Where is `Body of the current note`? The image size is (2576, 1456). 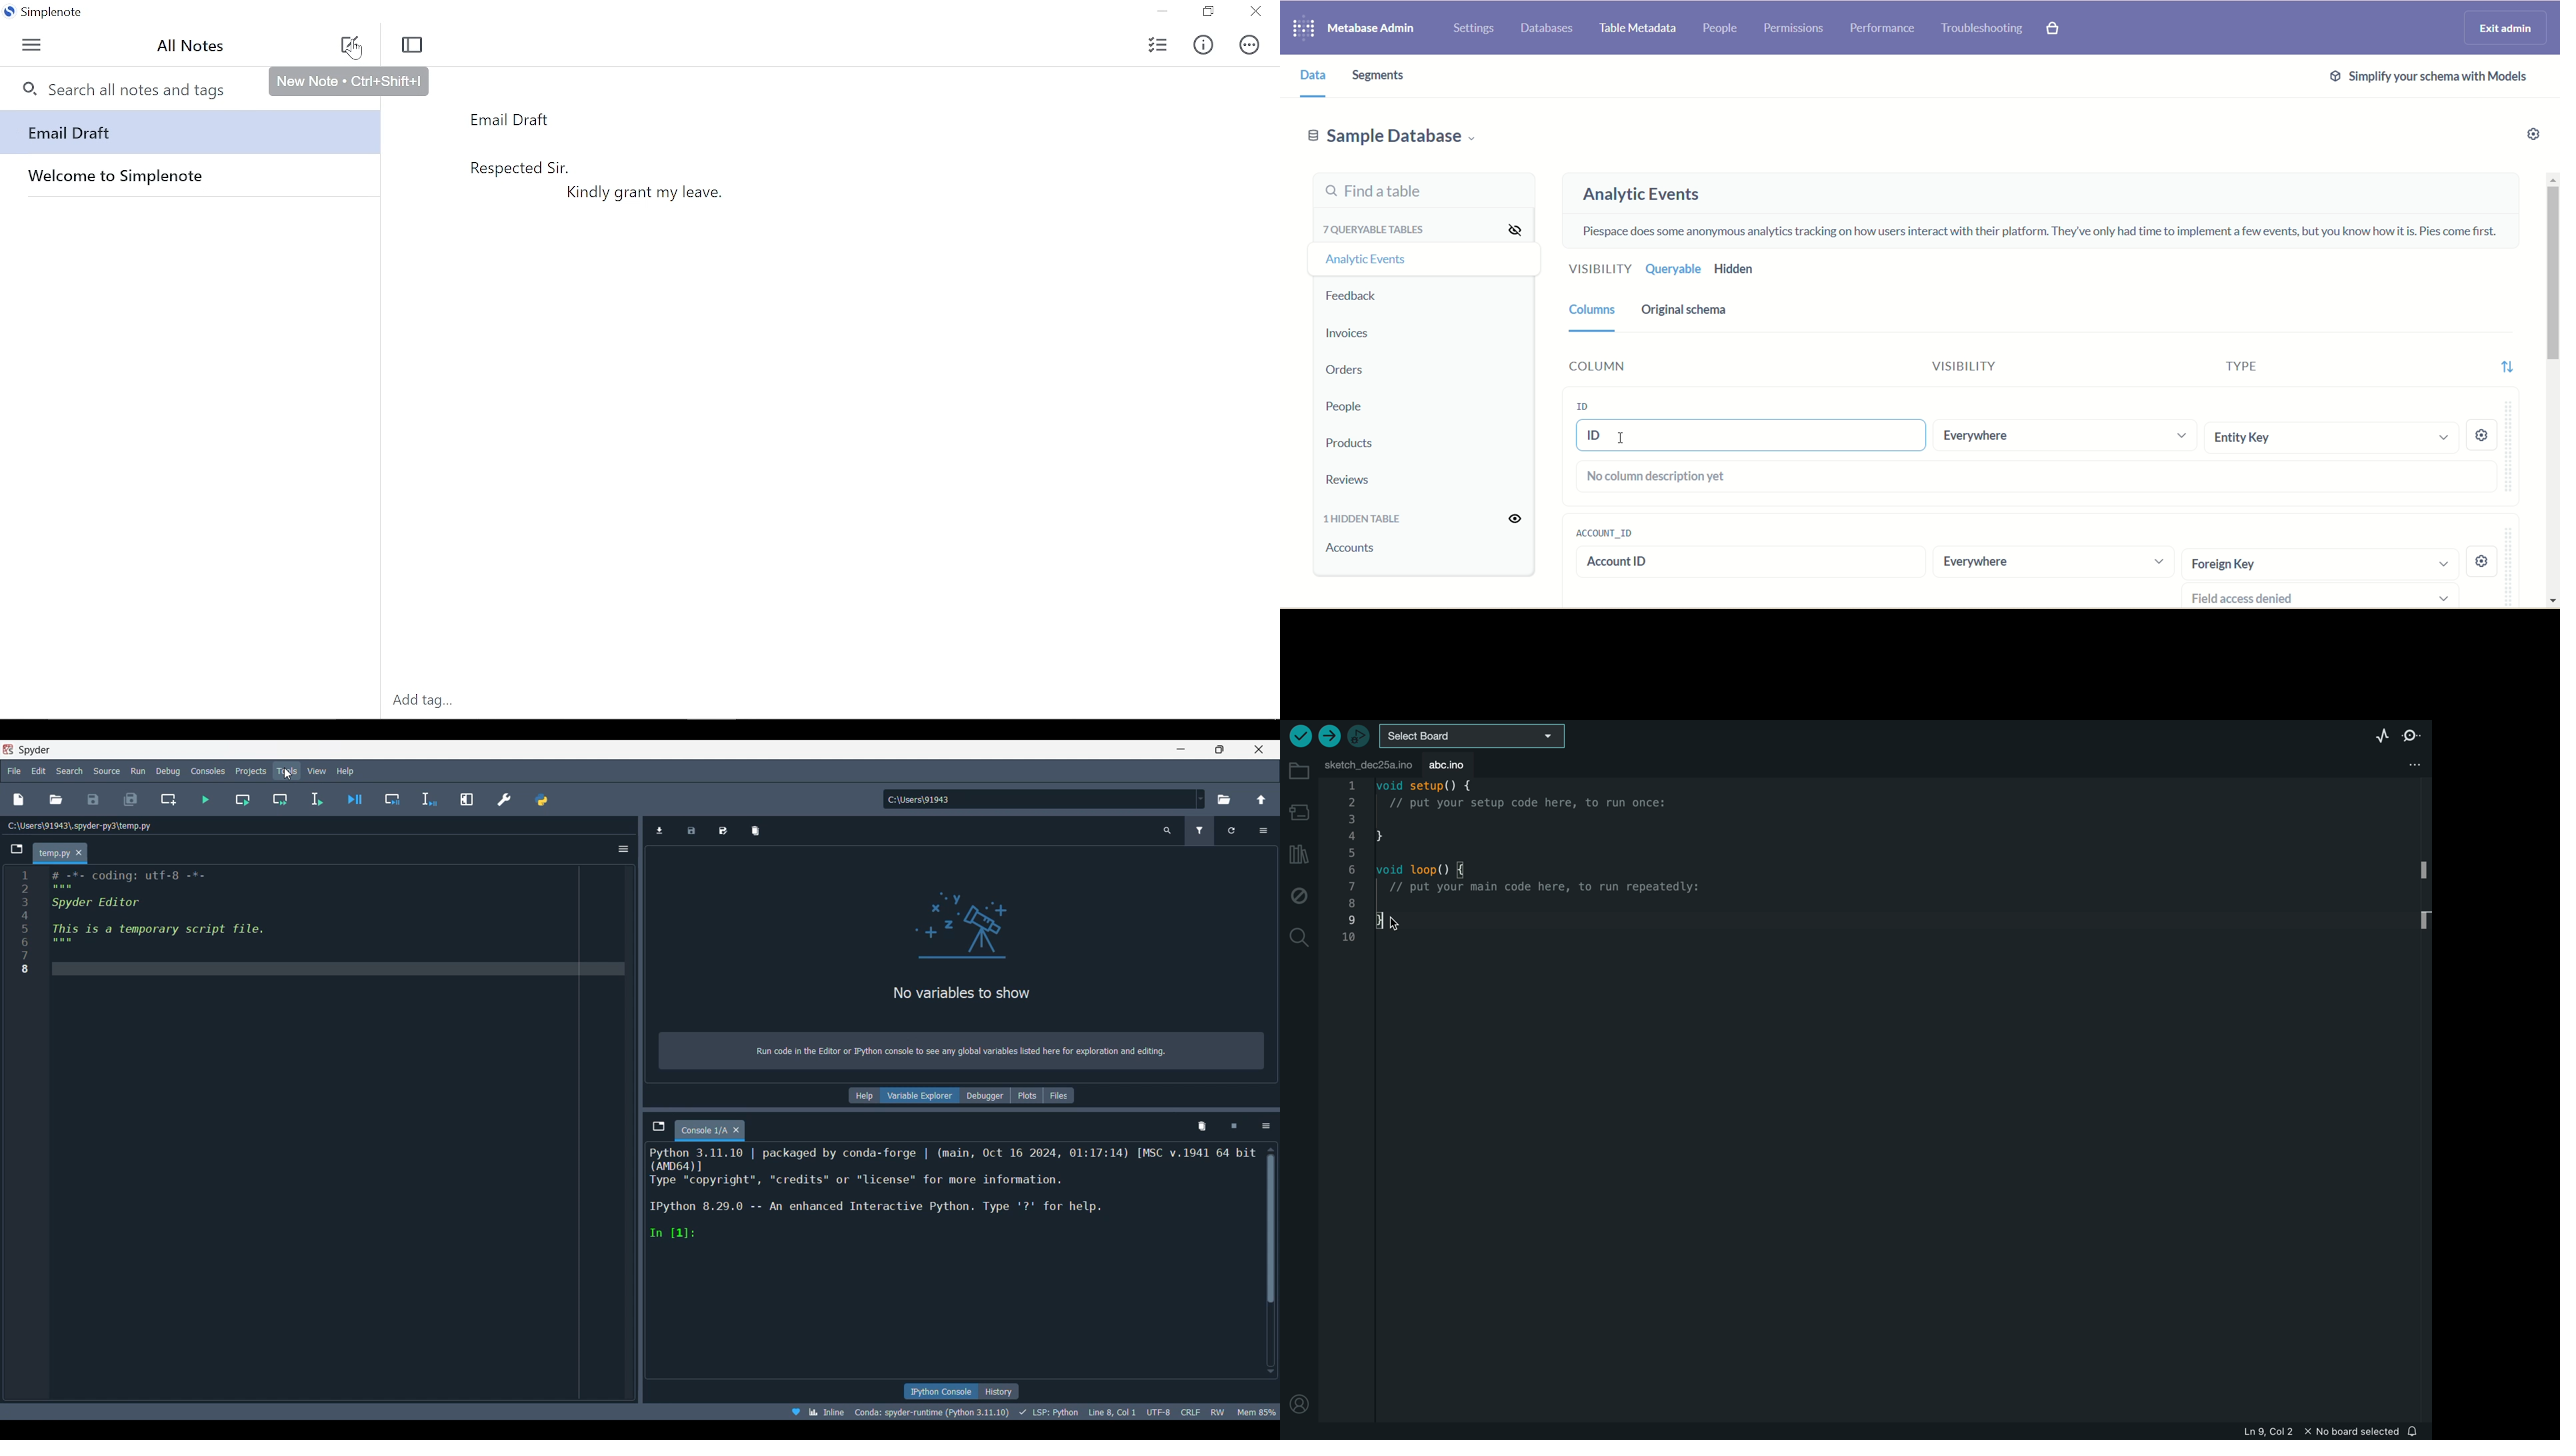 Body of the current note is located at coordinates (828, 408).